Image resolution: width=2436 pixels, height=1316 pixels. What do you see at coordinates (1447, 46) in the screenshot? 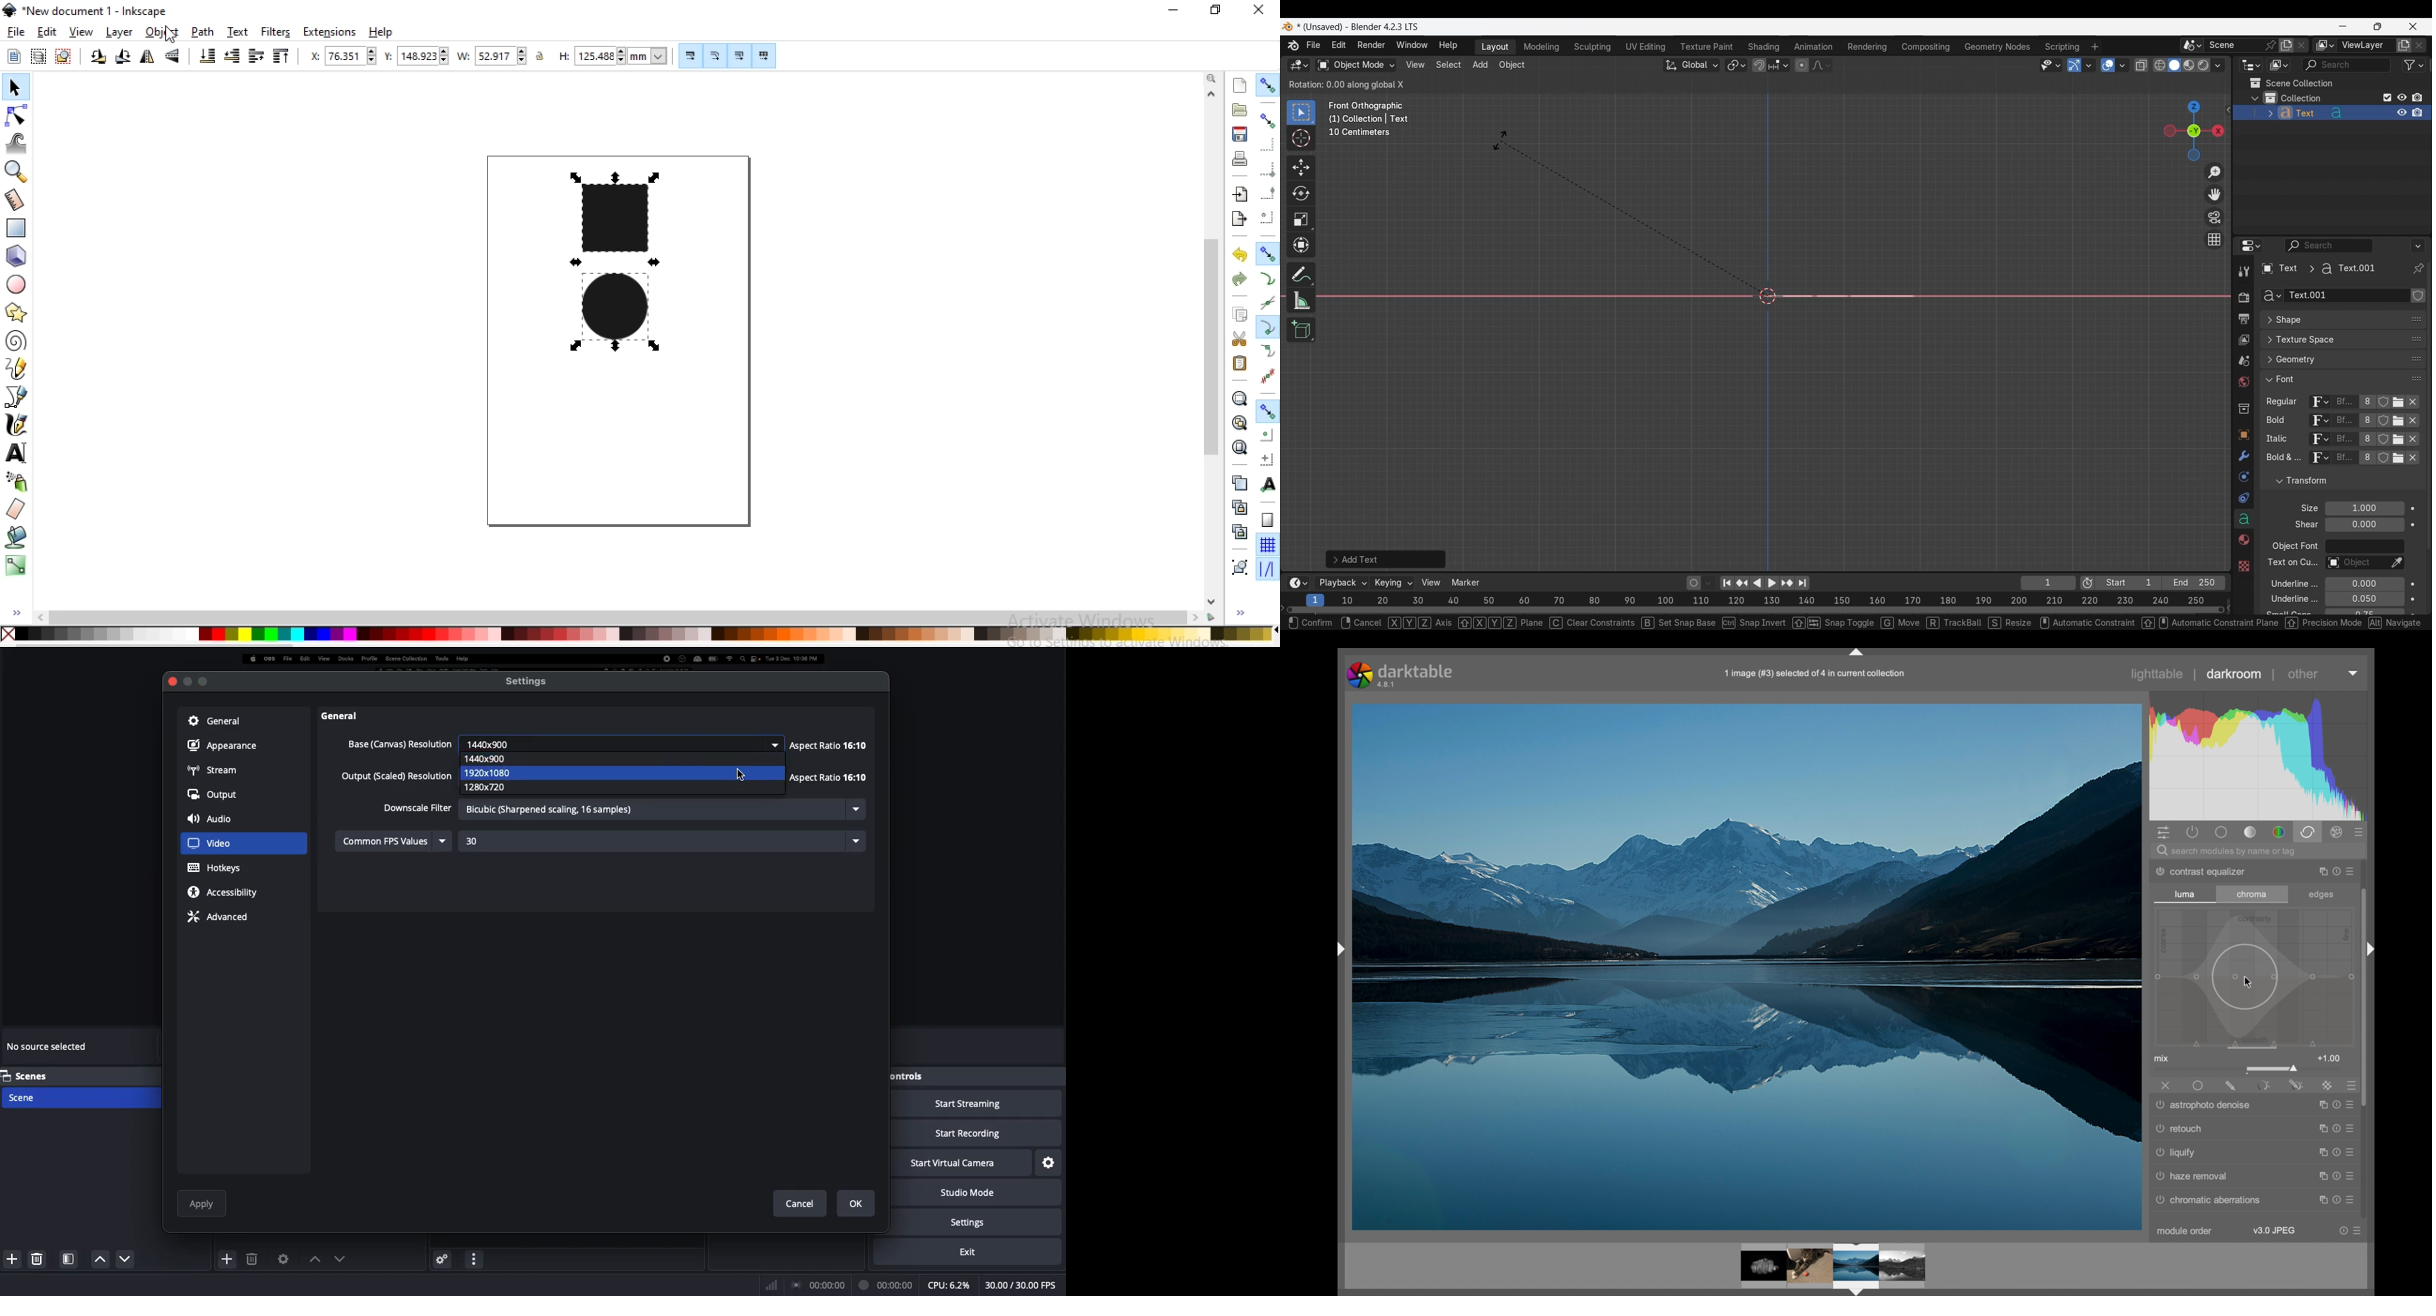
I see `Help menu` at bounding box center [1447, 46].